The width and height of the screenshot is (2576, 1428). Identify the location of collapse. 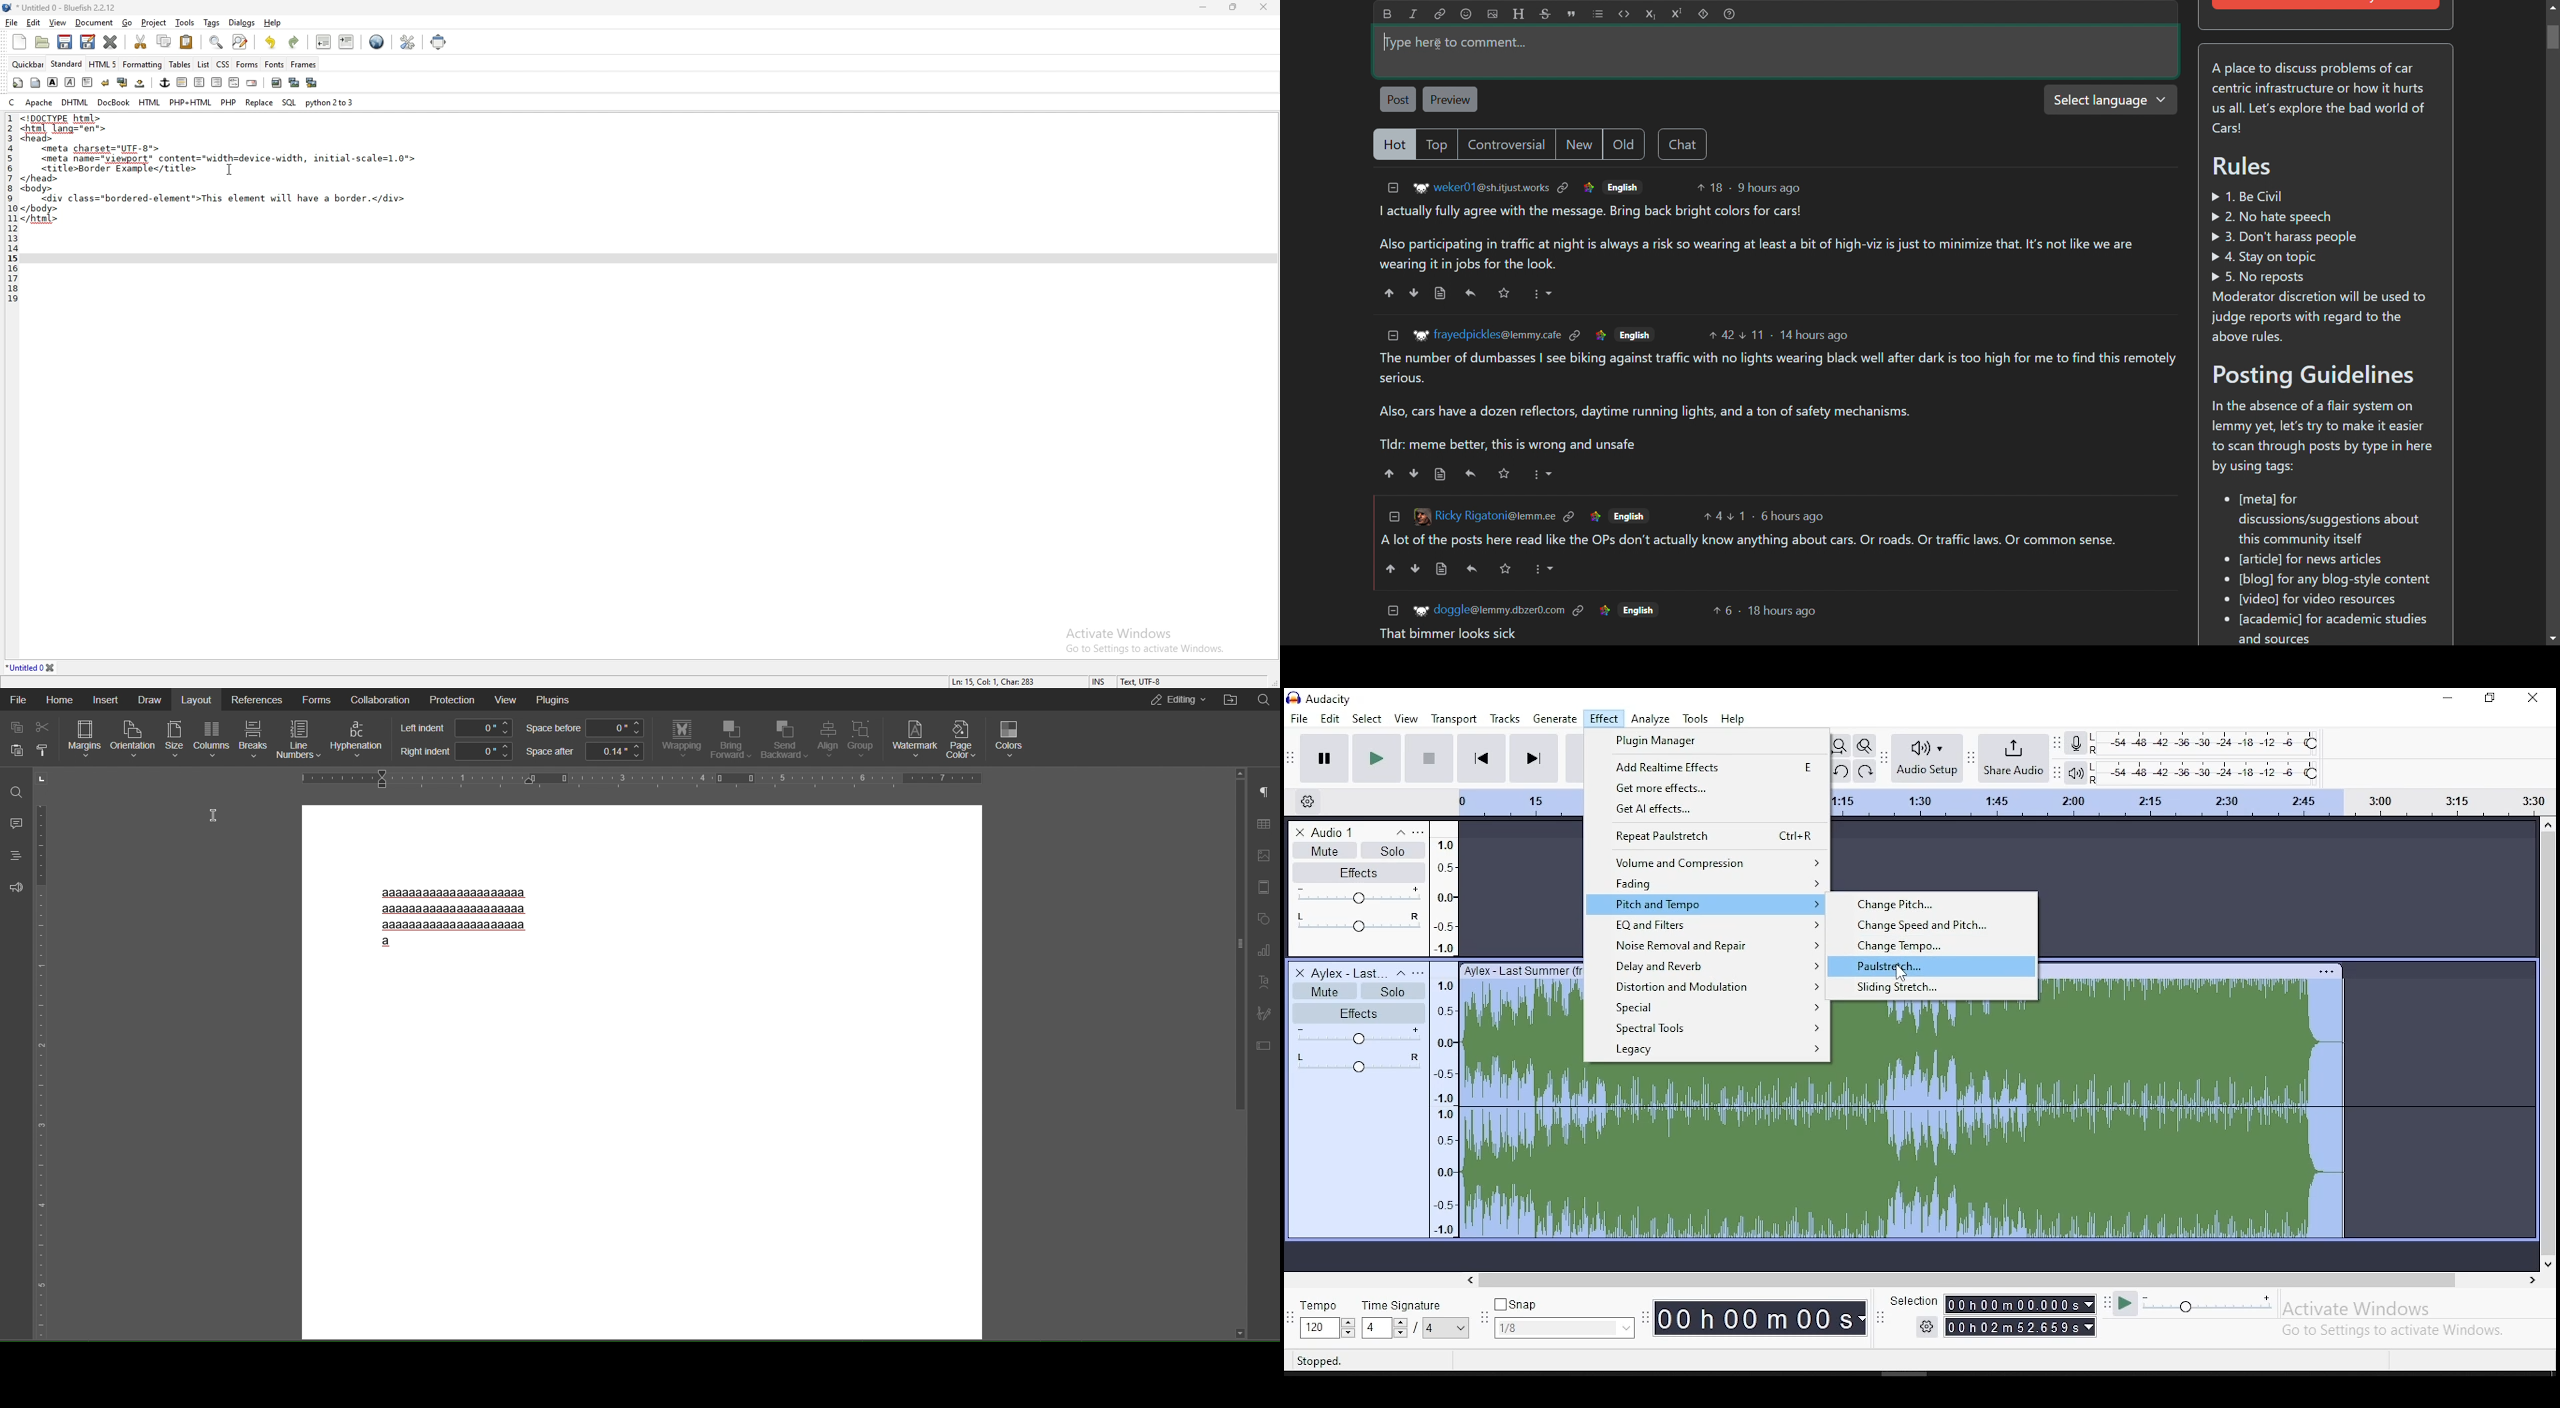
(1401, 974).